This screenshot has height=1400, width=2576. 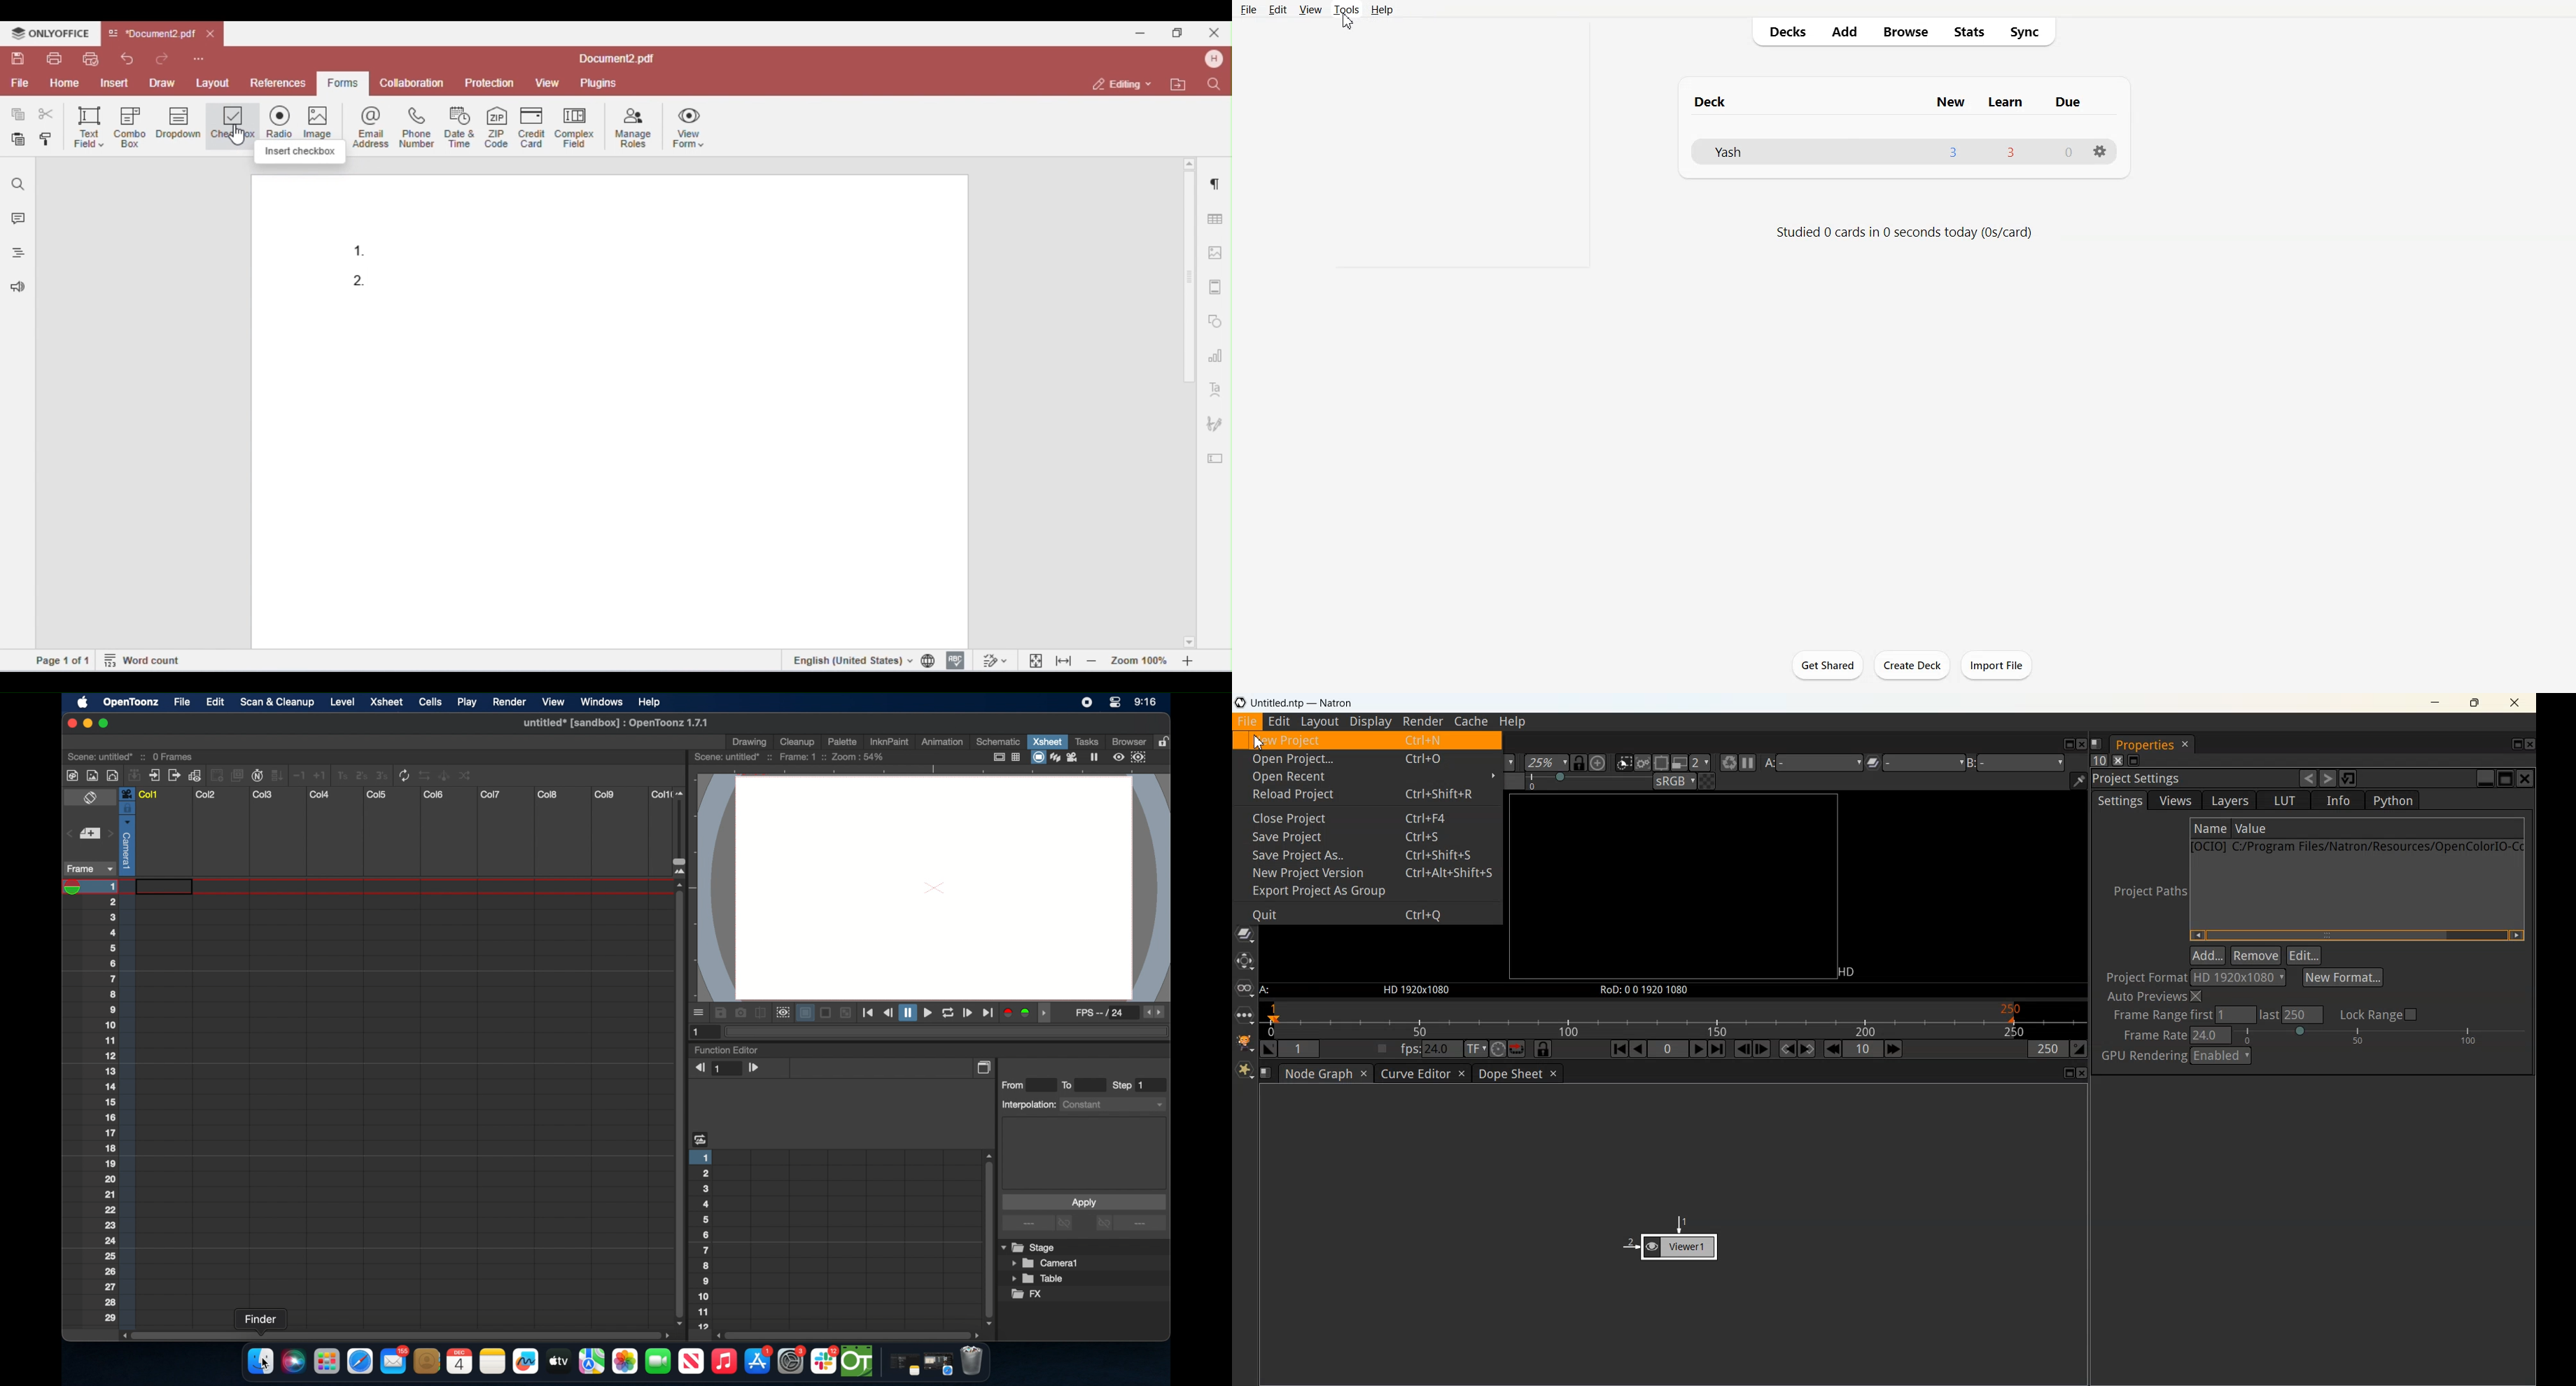 I want to click on View, so click(x=1311, y=9).